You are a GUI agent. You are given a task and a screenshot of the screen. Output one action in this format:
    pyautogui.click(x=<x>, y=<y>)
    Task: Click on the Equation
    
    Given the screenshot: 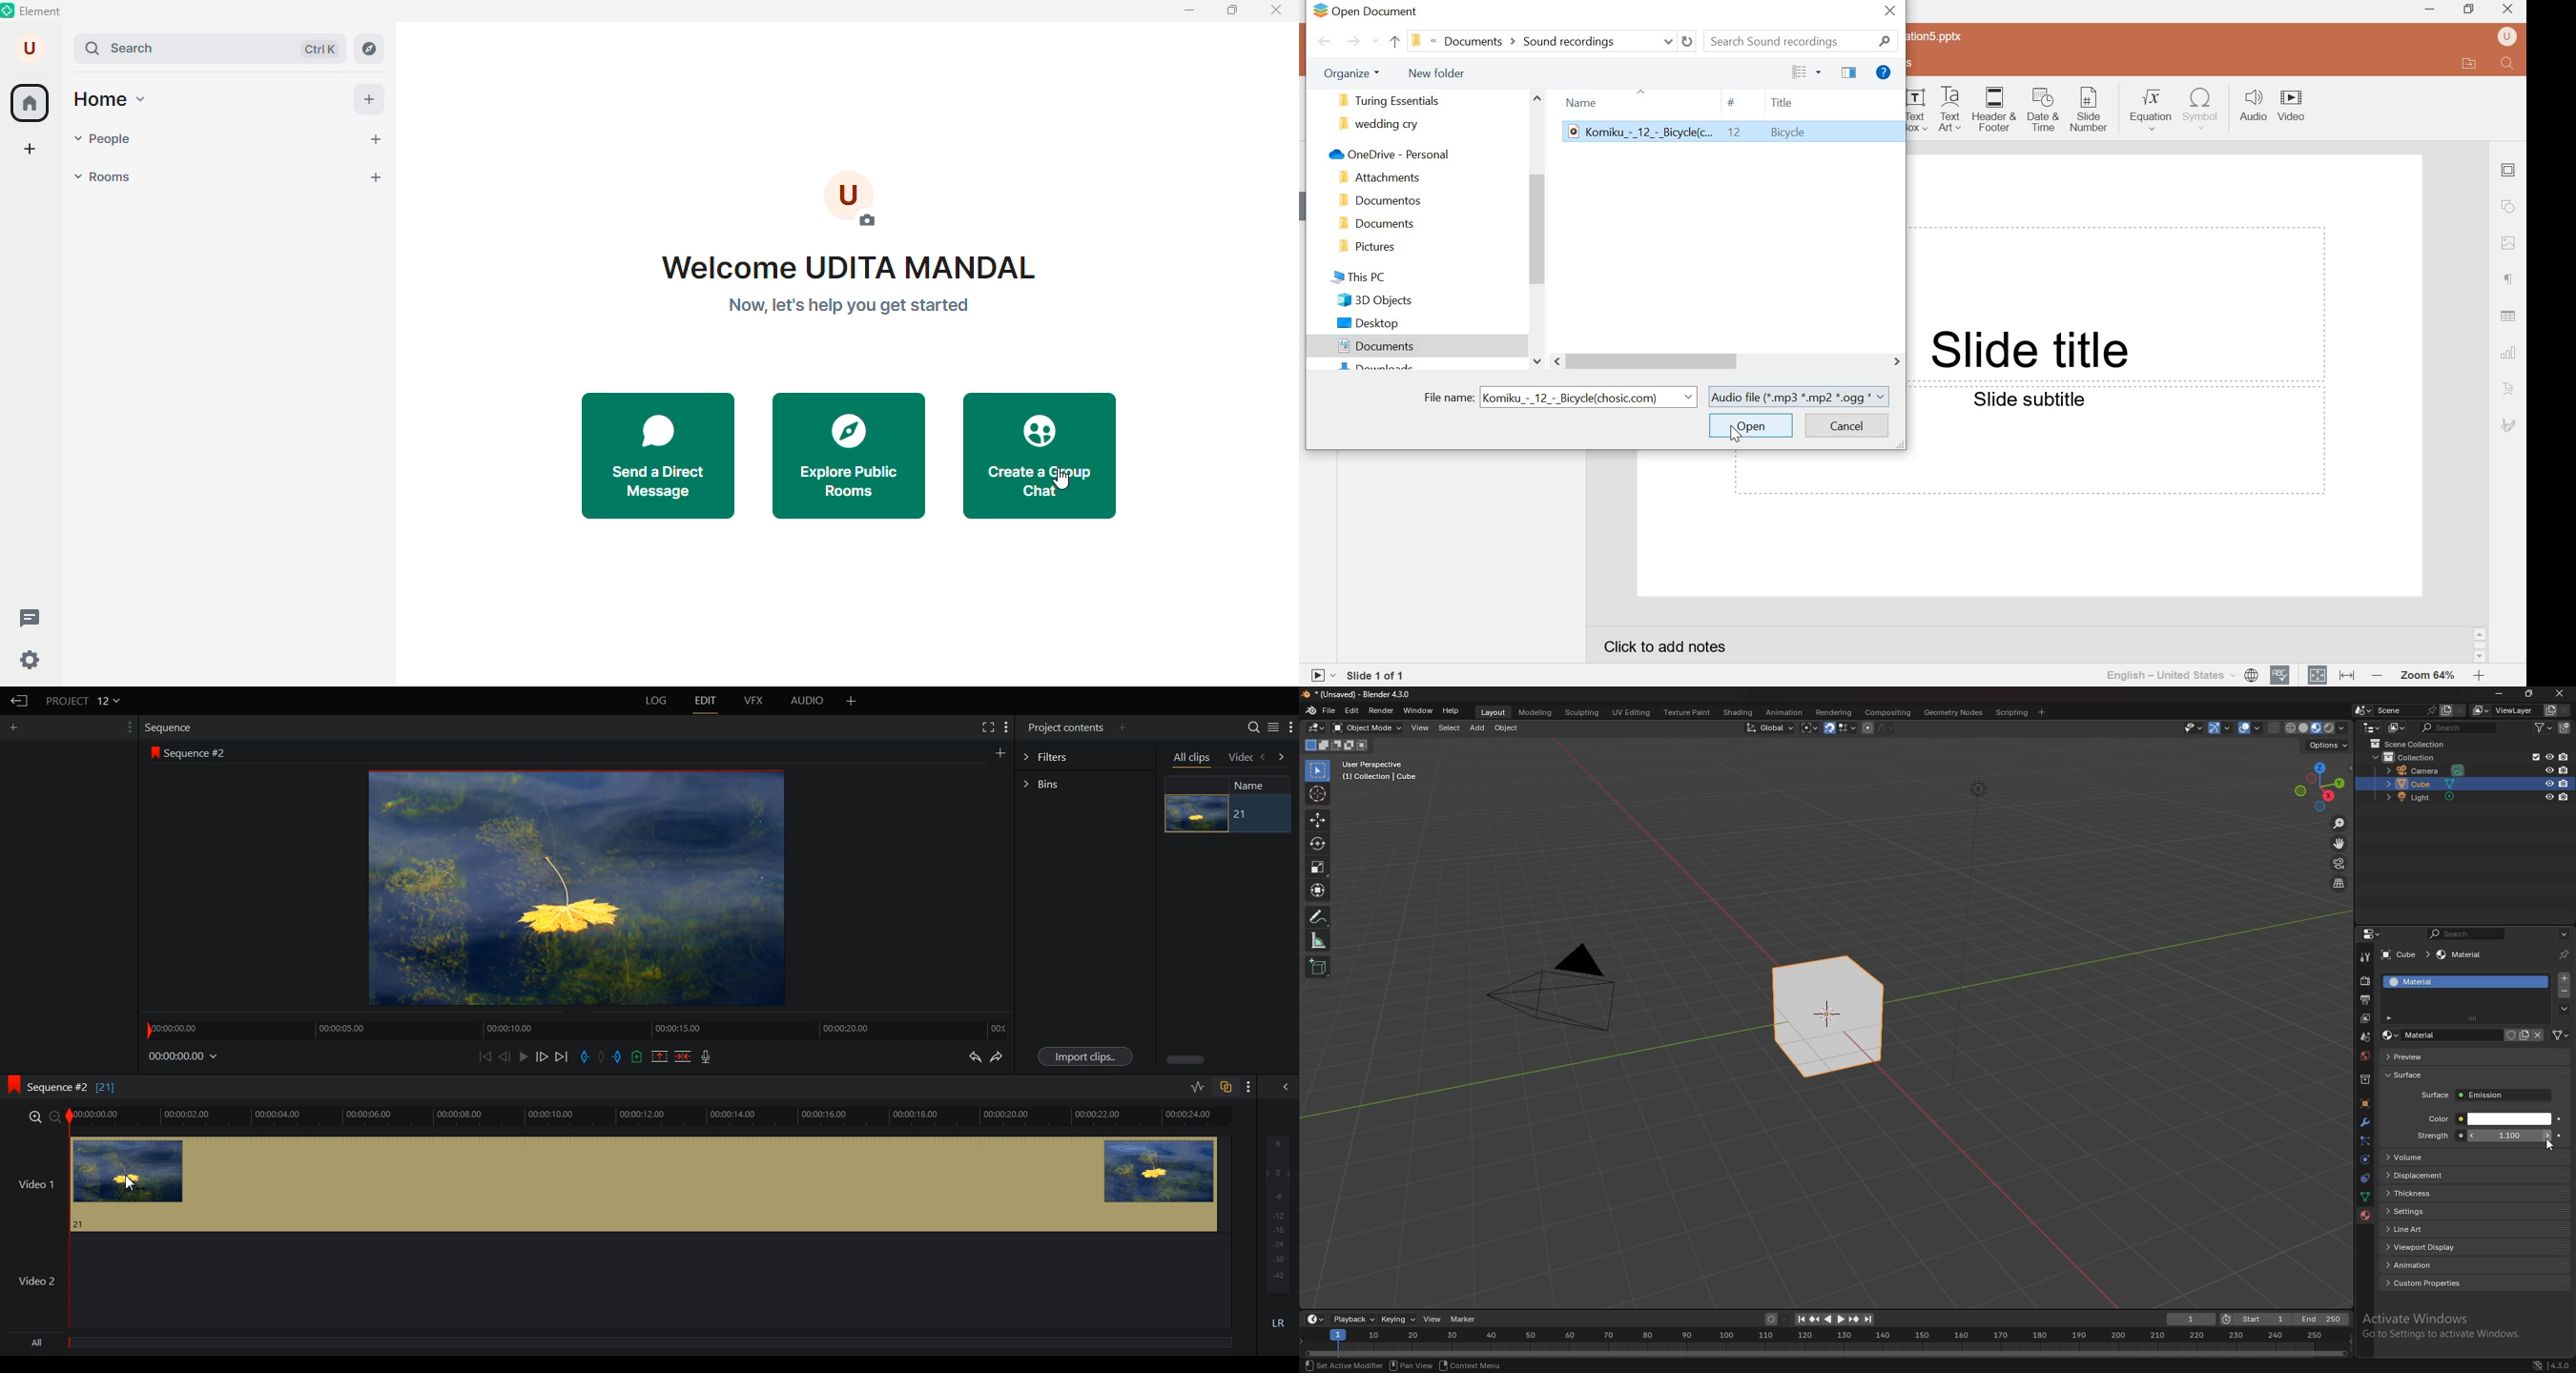 What is the action you would take?
    pyautogui.click(x=2152, y=109)
    